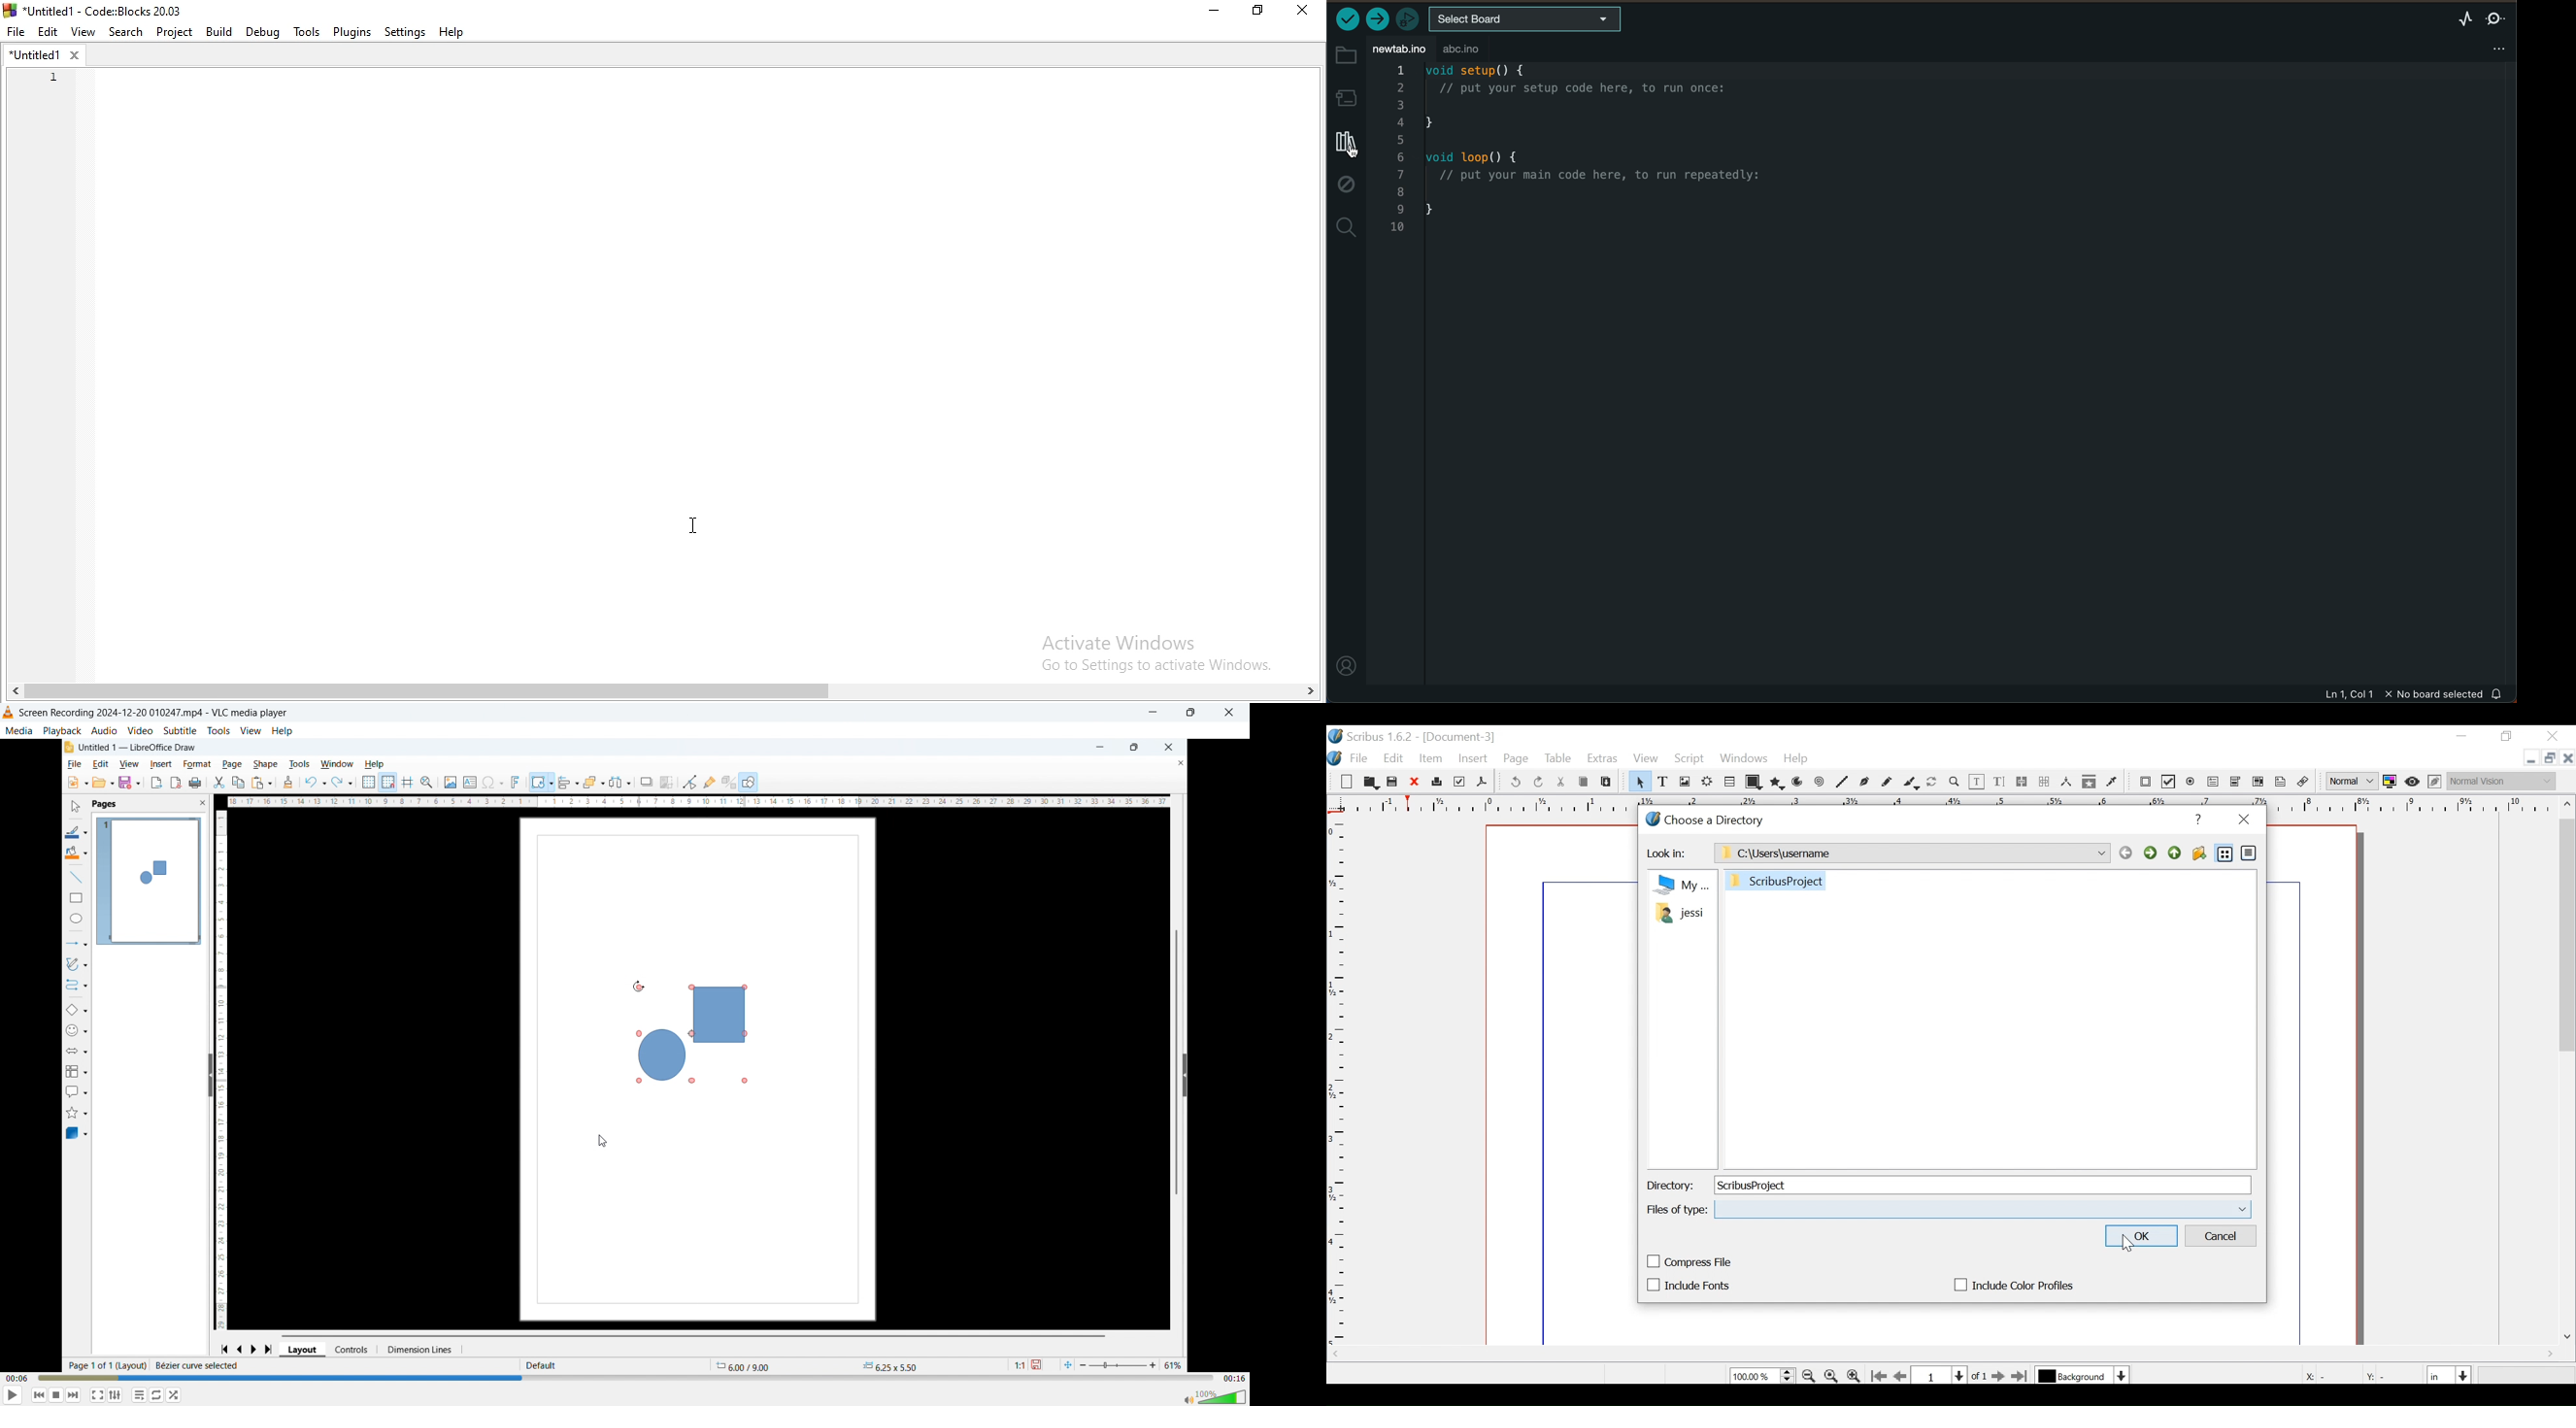  Describe the element at coordinates (1995, 1376) in the screenshot. I see `Go to the next Page` at that location.